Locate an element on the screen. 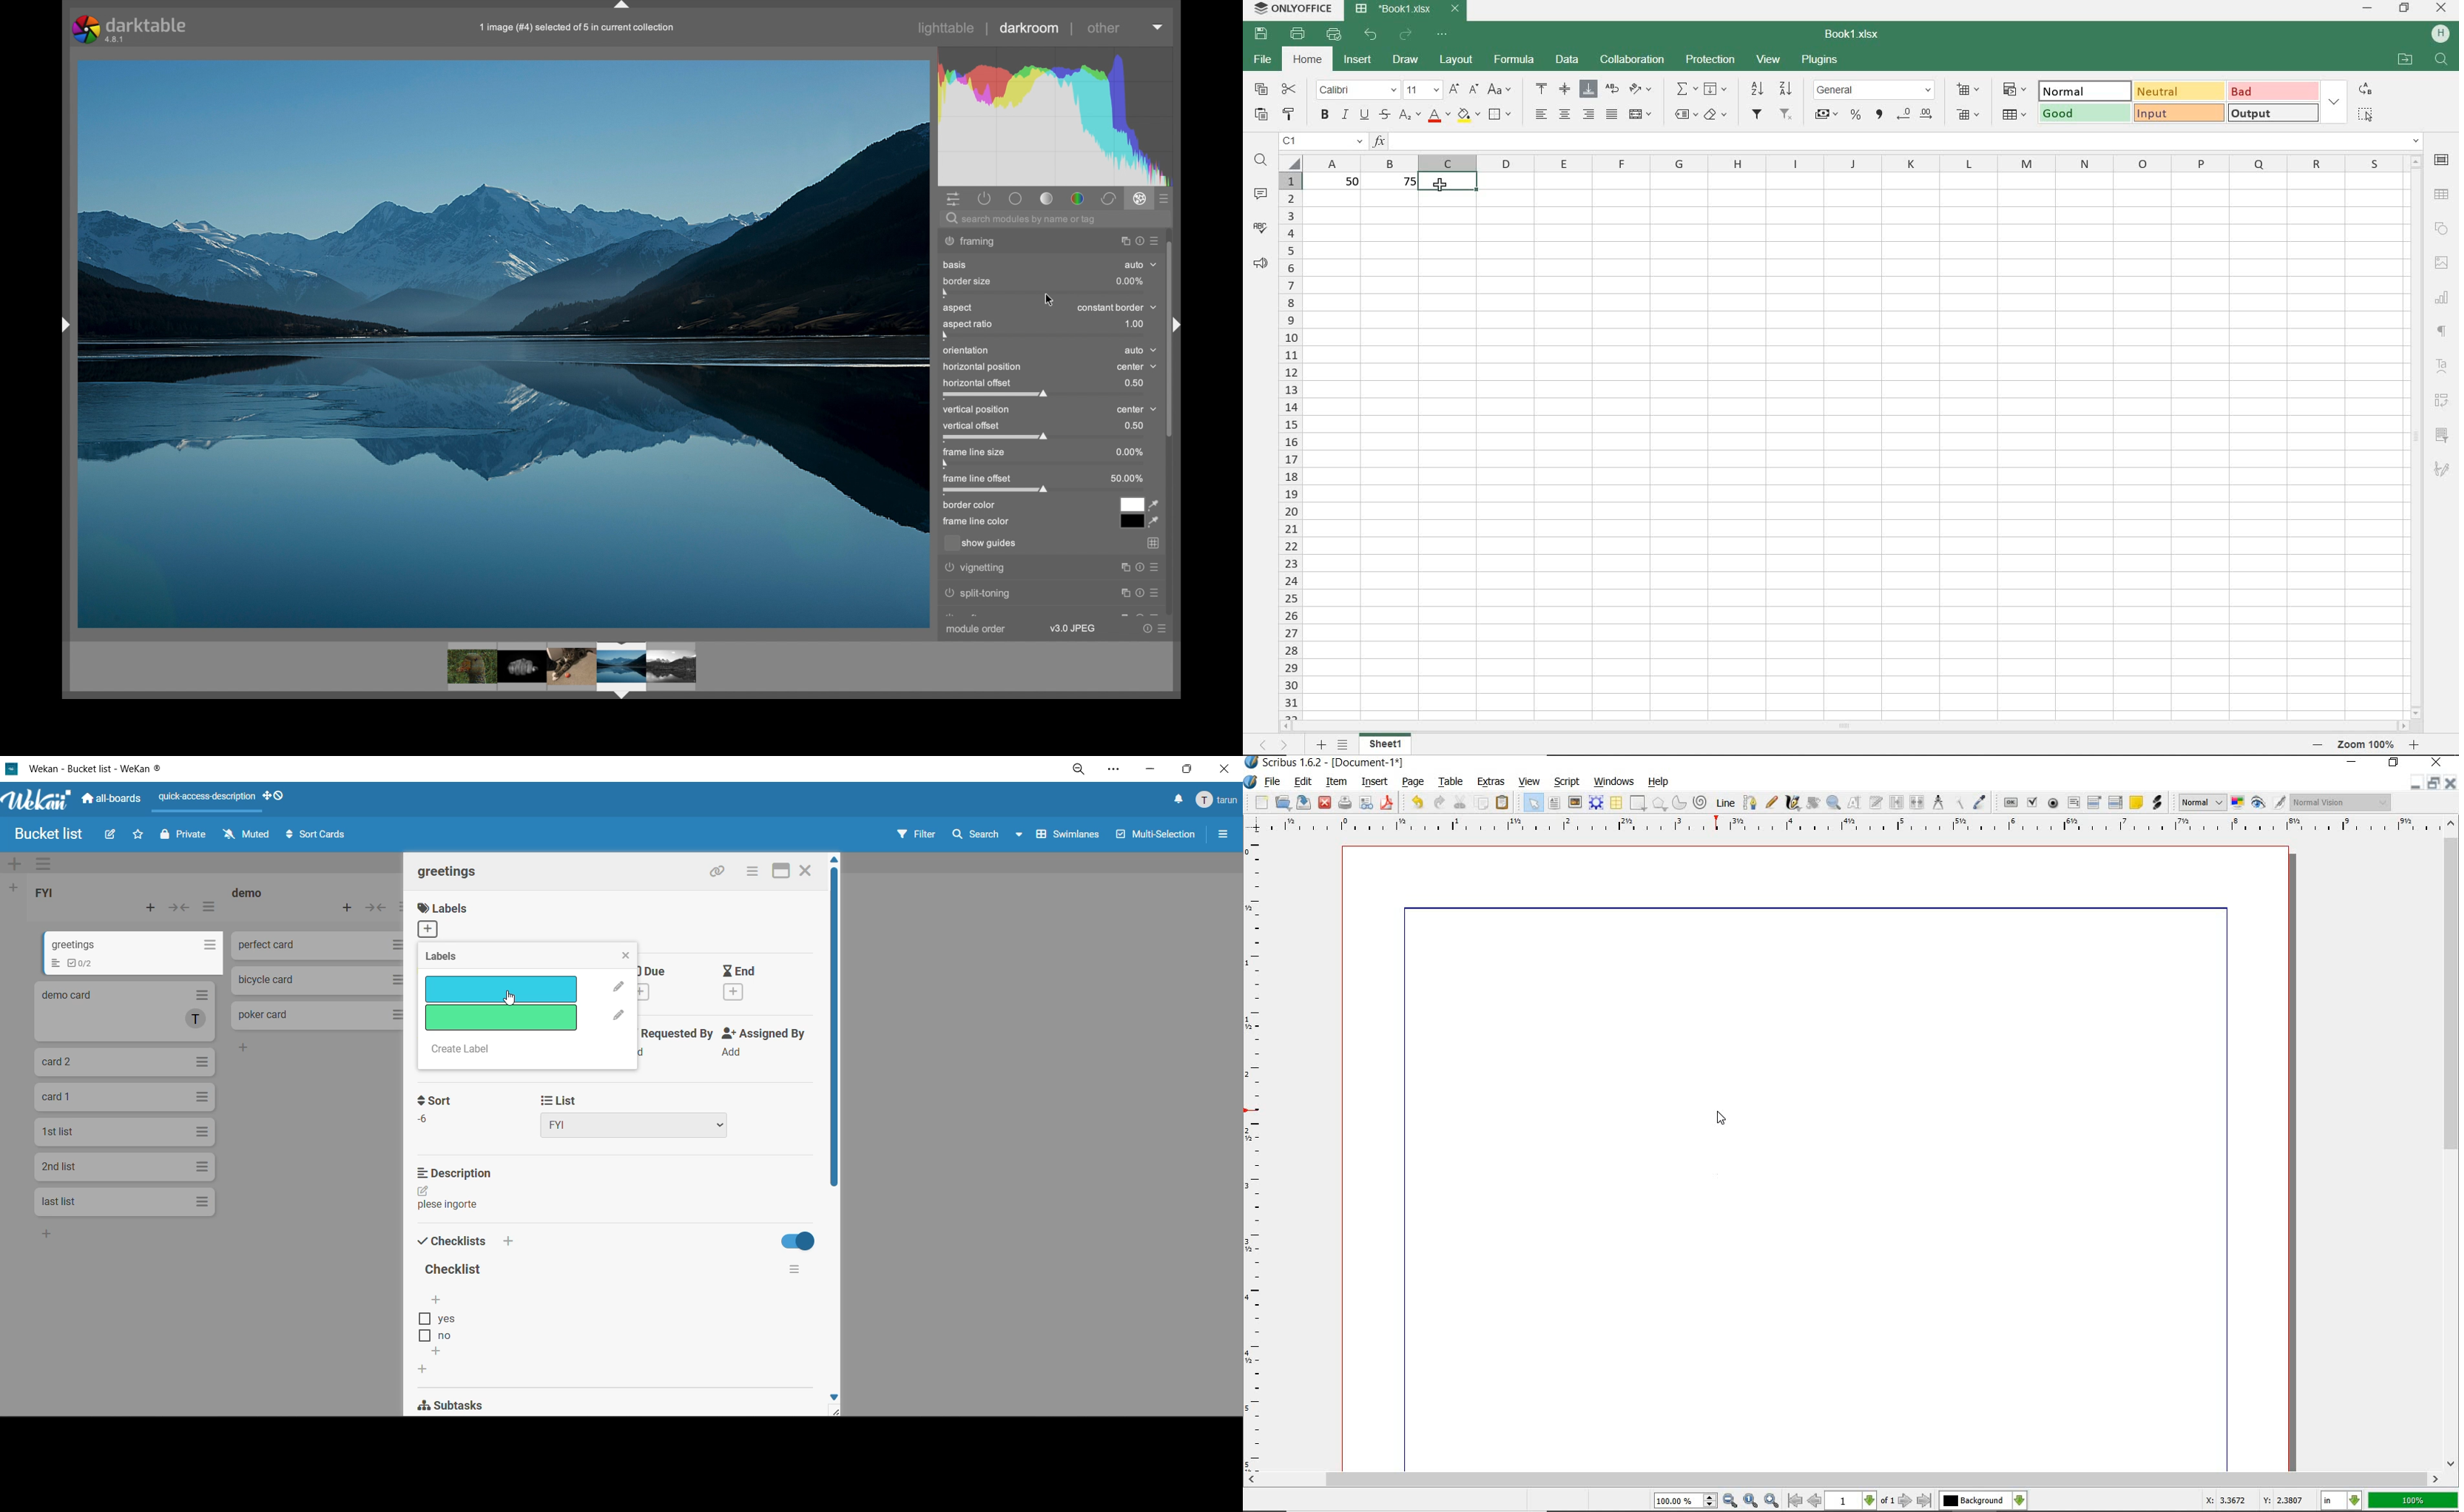  close is located at coordinates (1225, 769).